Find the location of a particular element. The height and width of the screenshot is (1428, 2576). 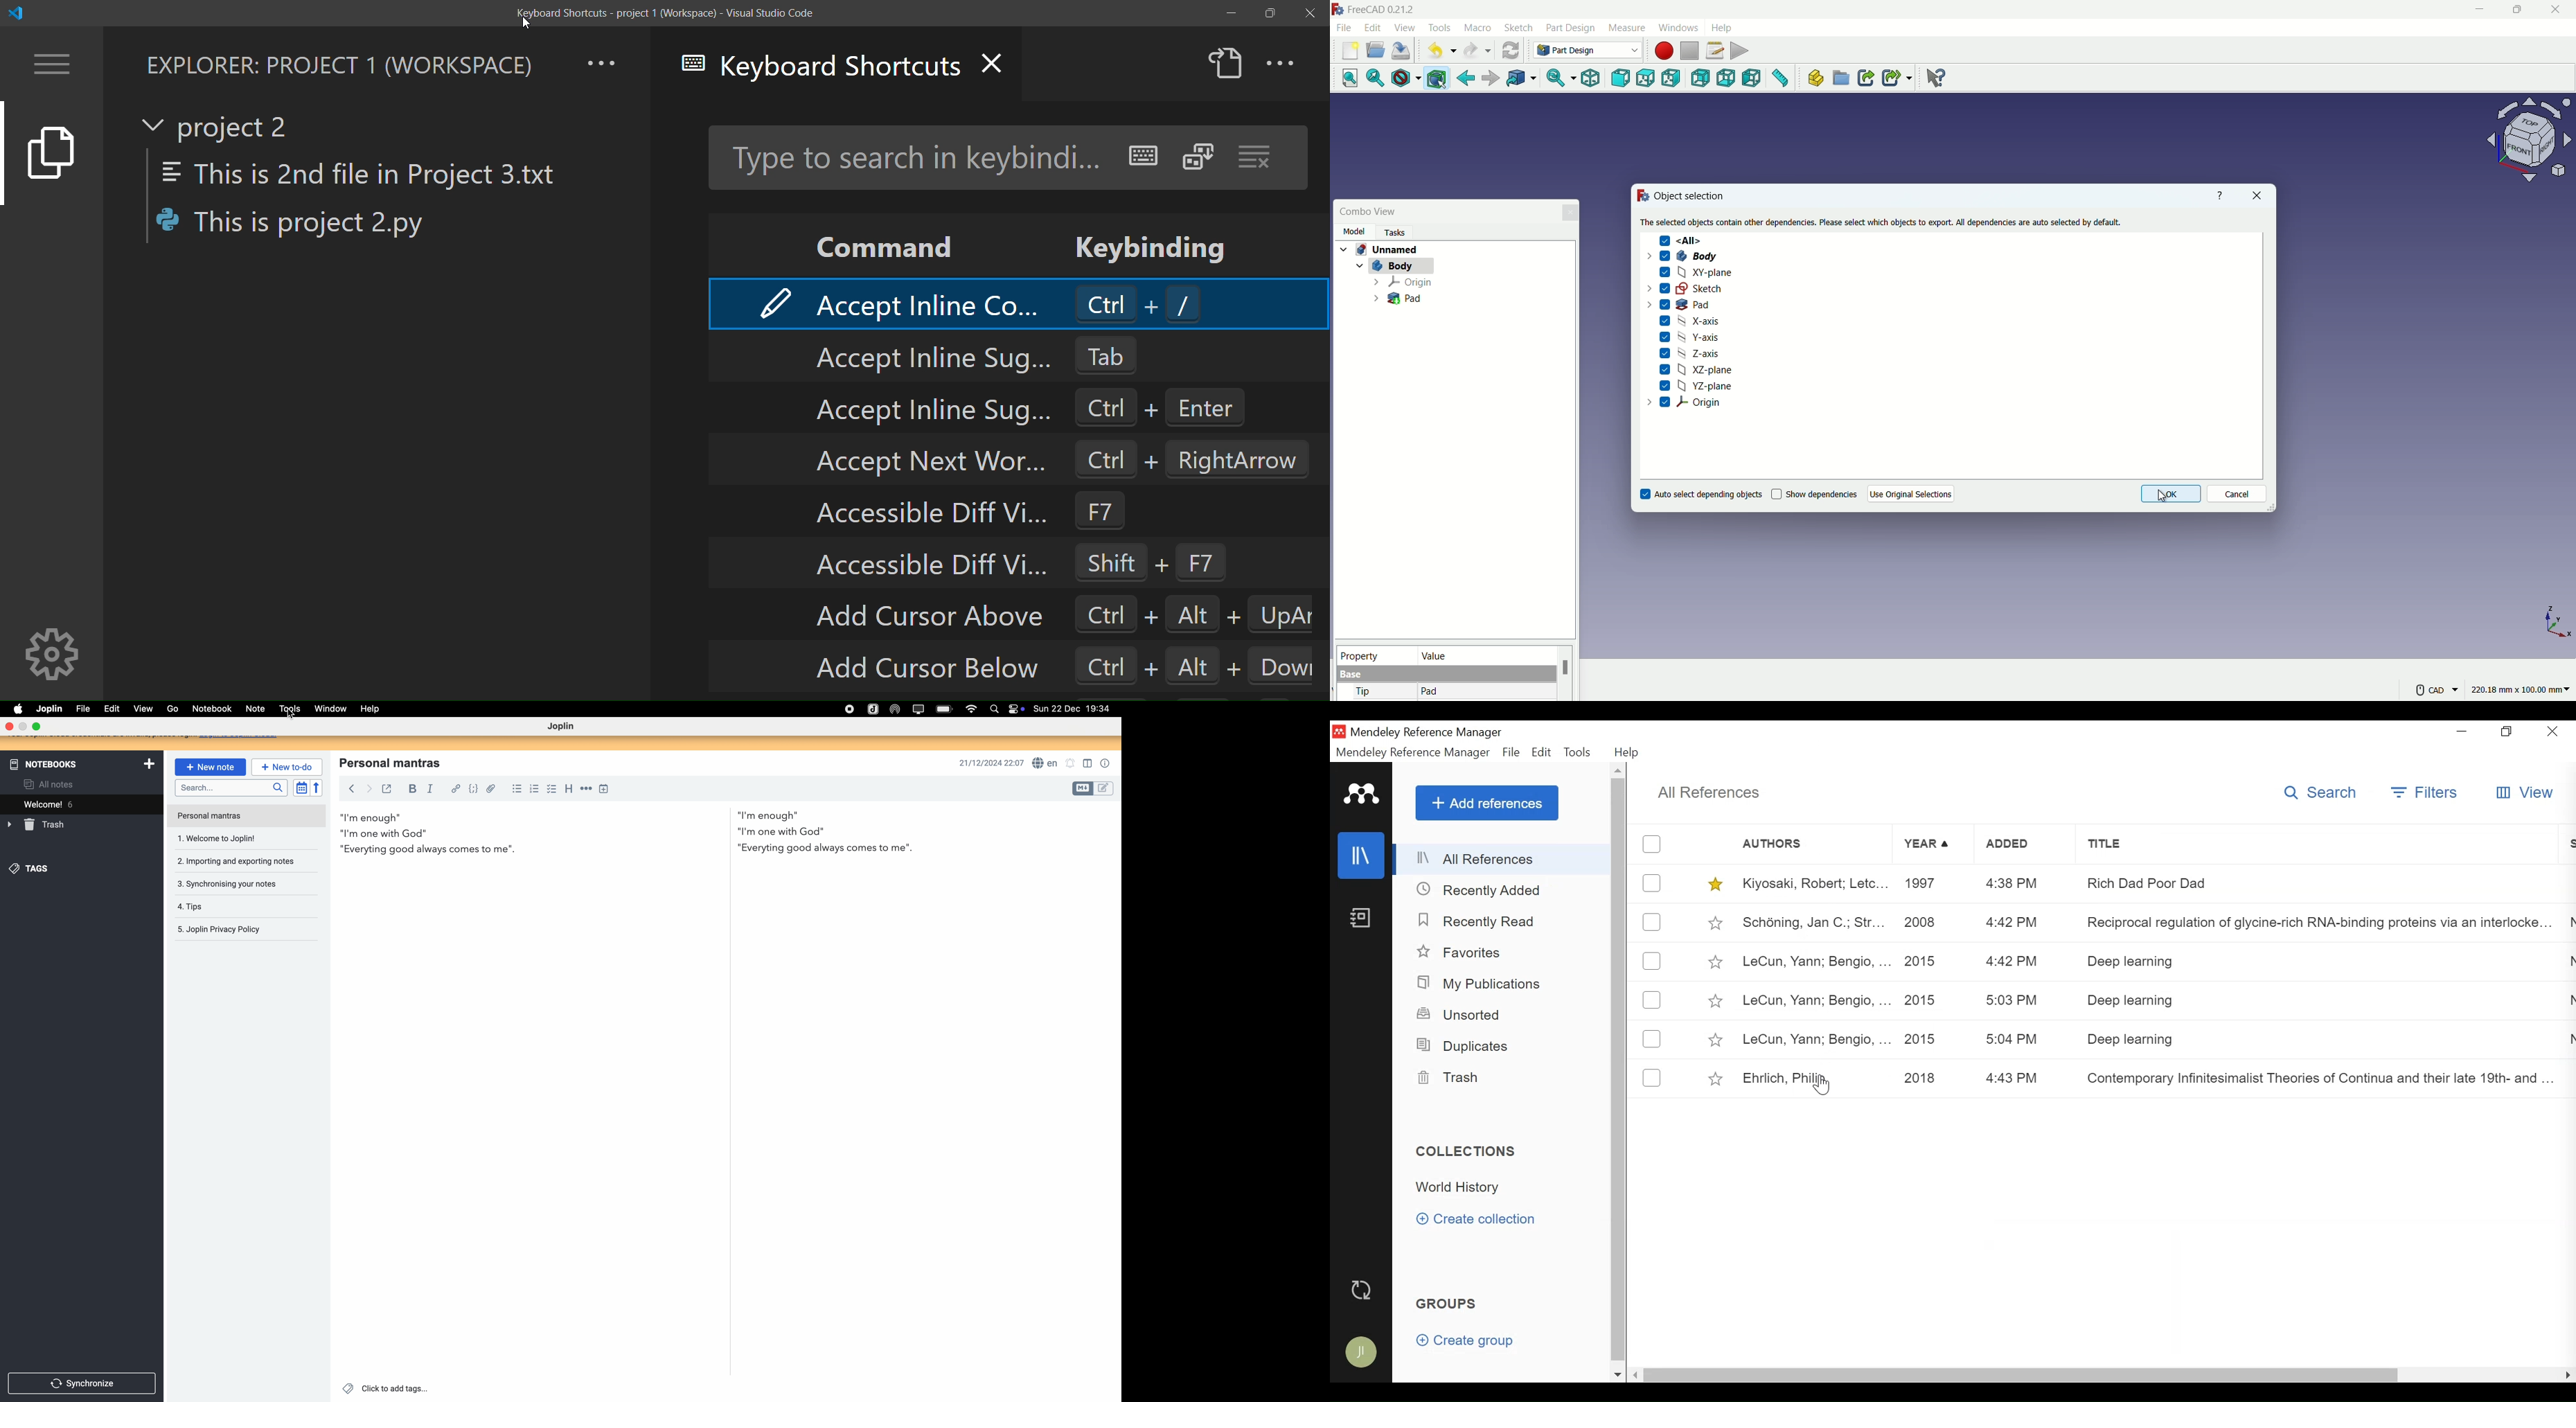

ctrl + alt +down is located at coordinates (1196, 664).